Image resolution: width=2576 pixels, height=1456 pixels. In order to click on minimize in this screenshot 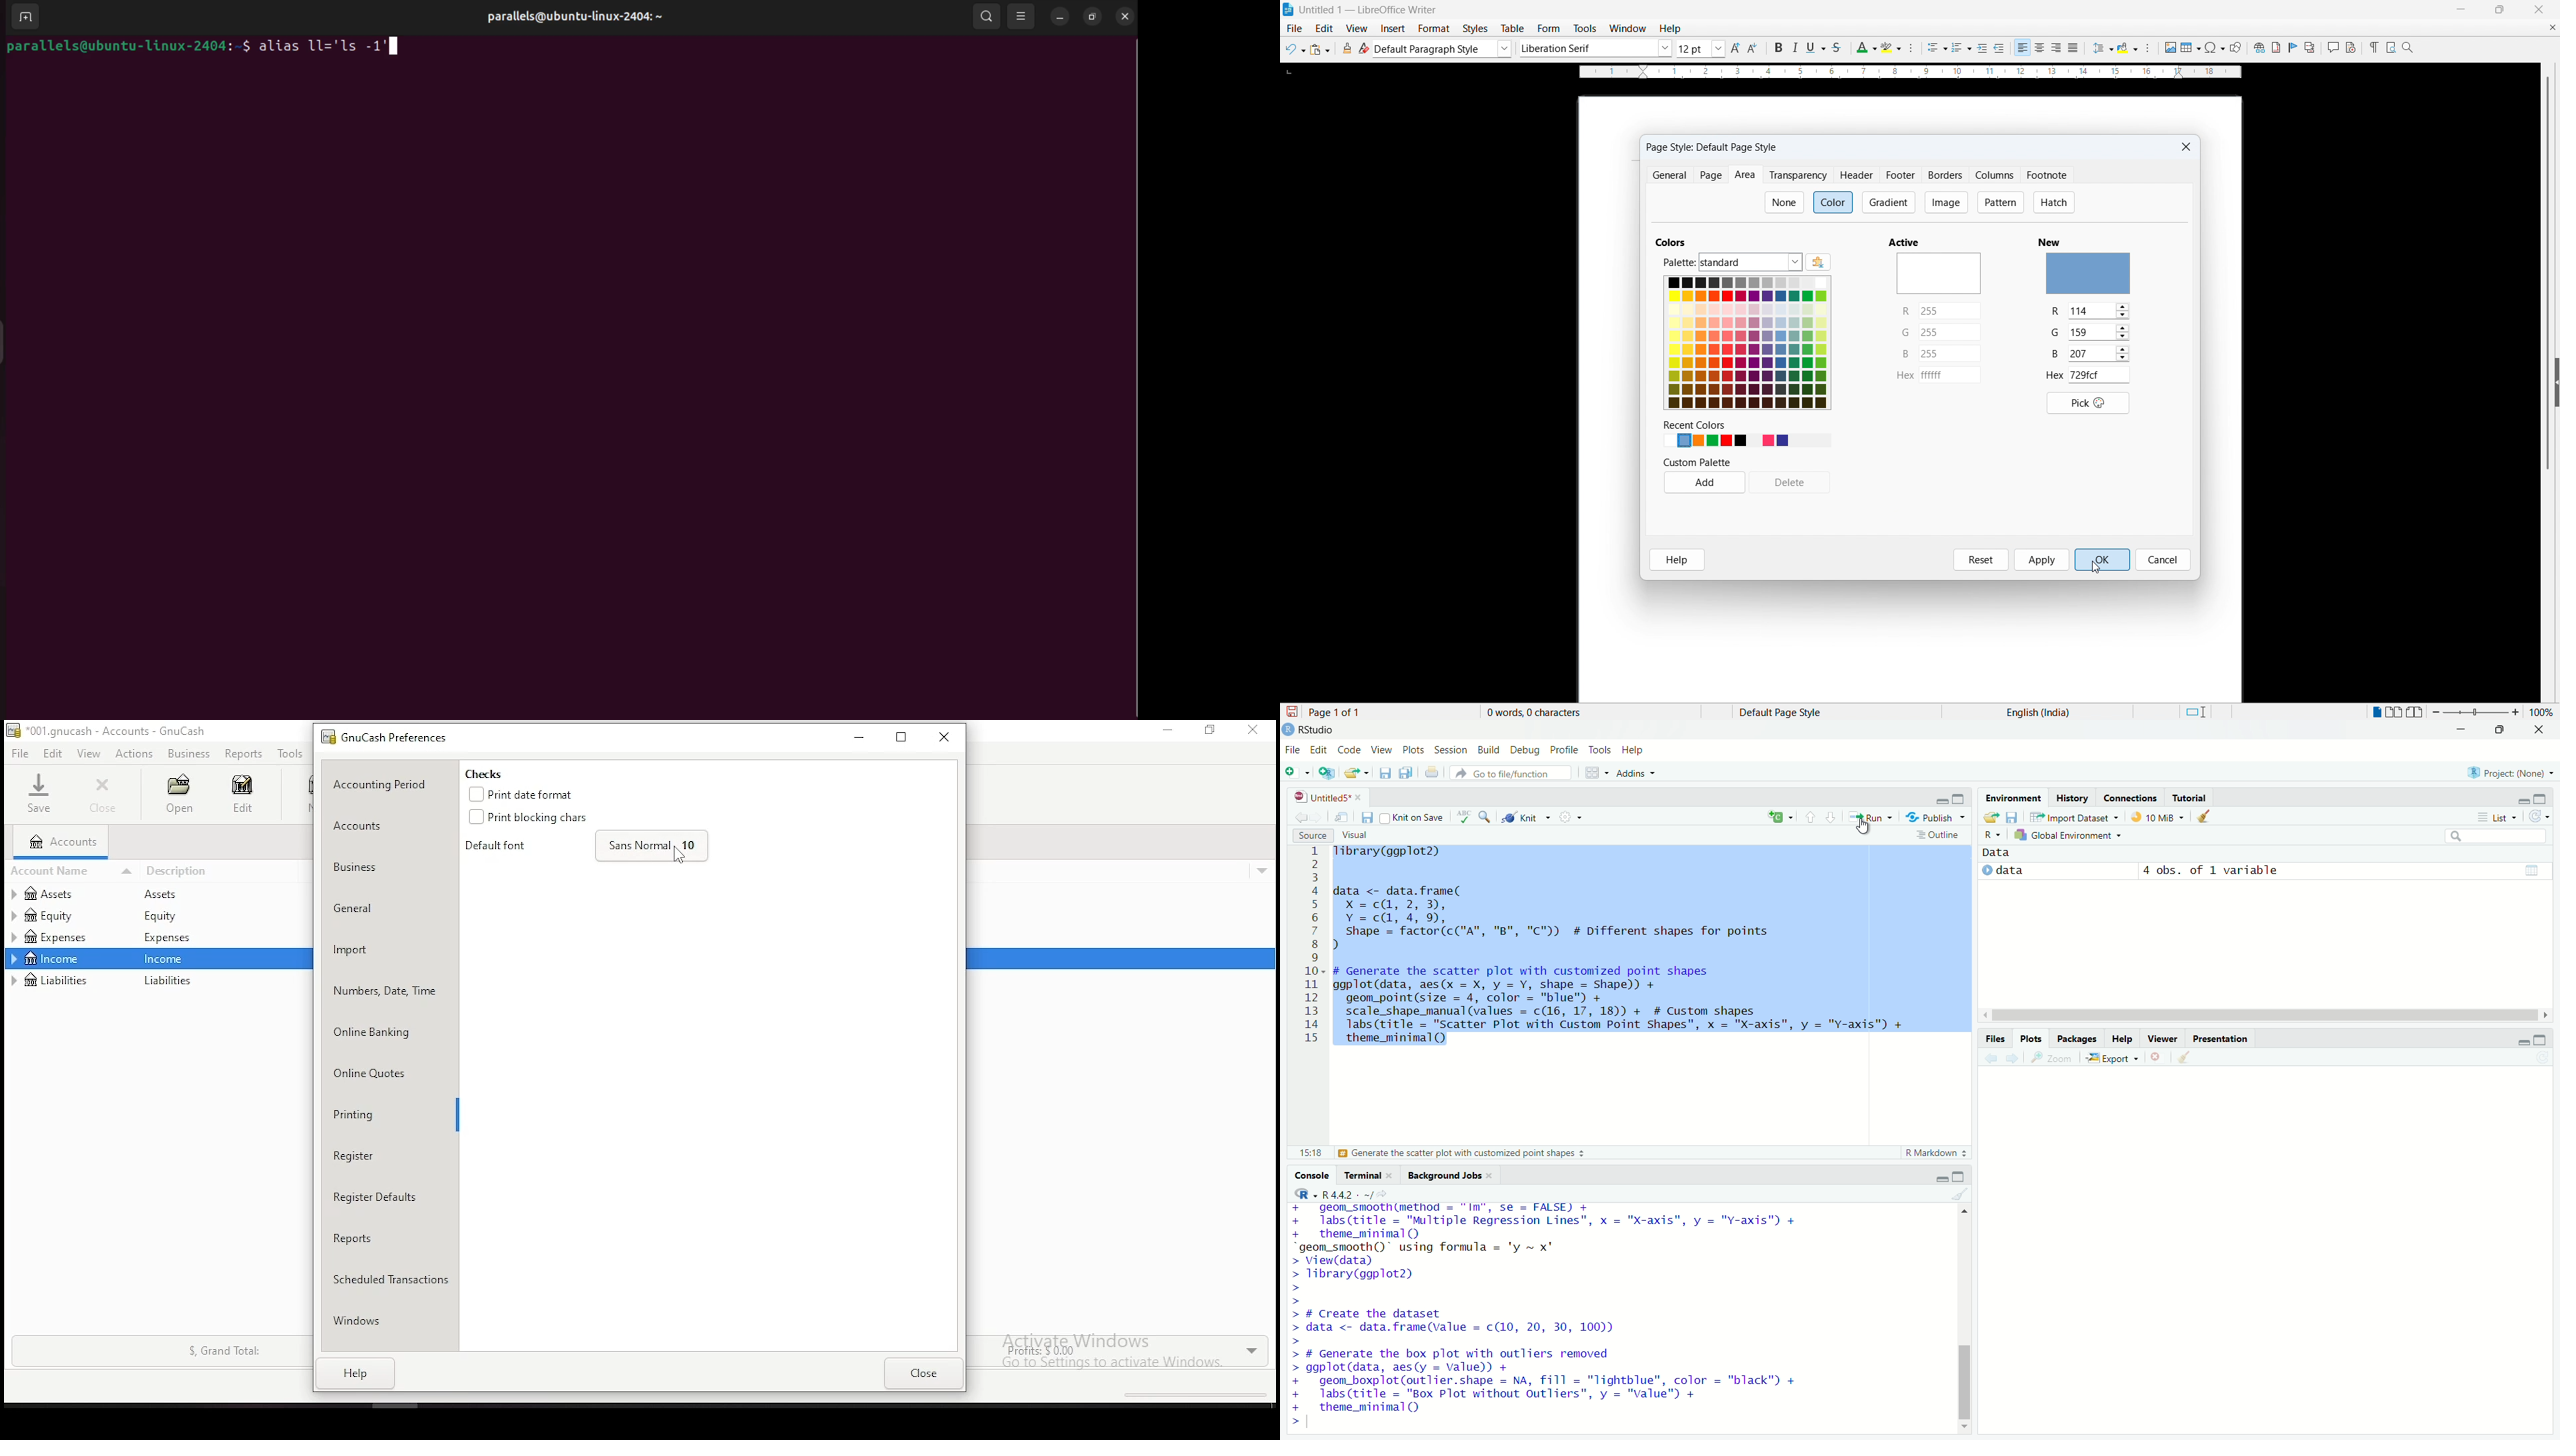, I will do `click(2521, 800)`.